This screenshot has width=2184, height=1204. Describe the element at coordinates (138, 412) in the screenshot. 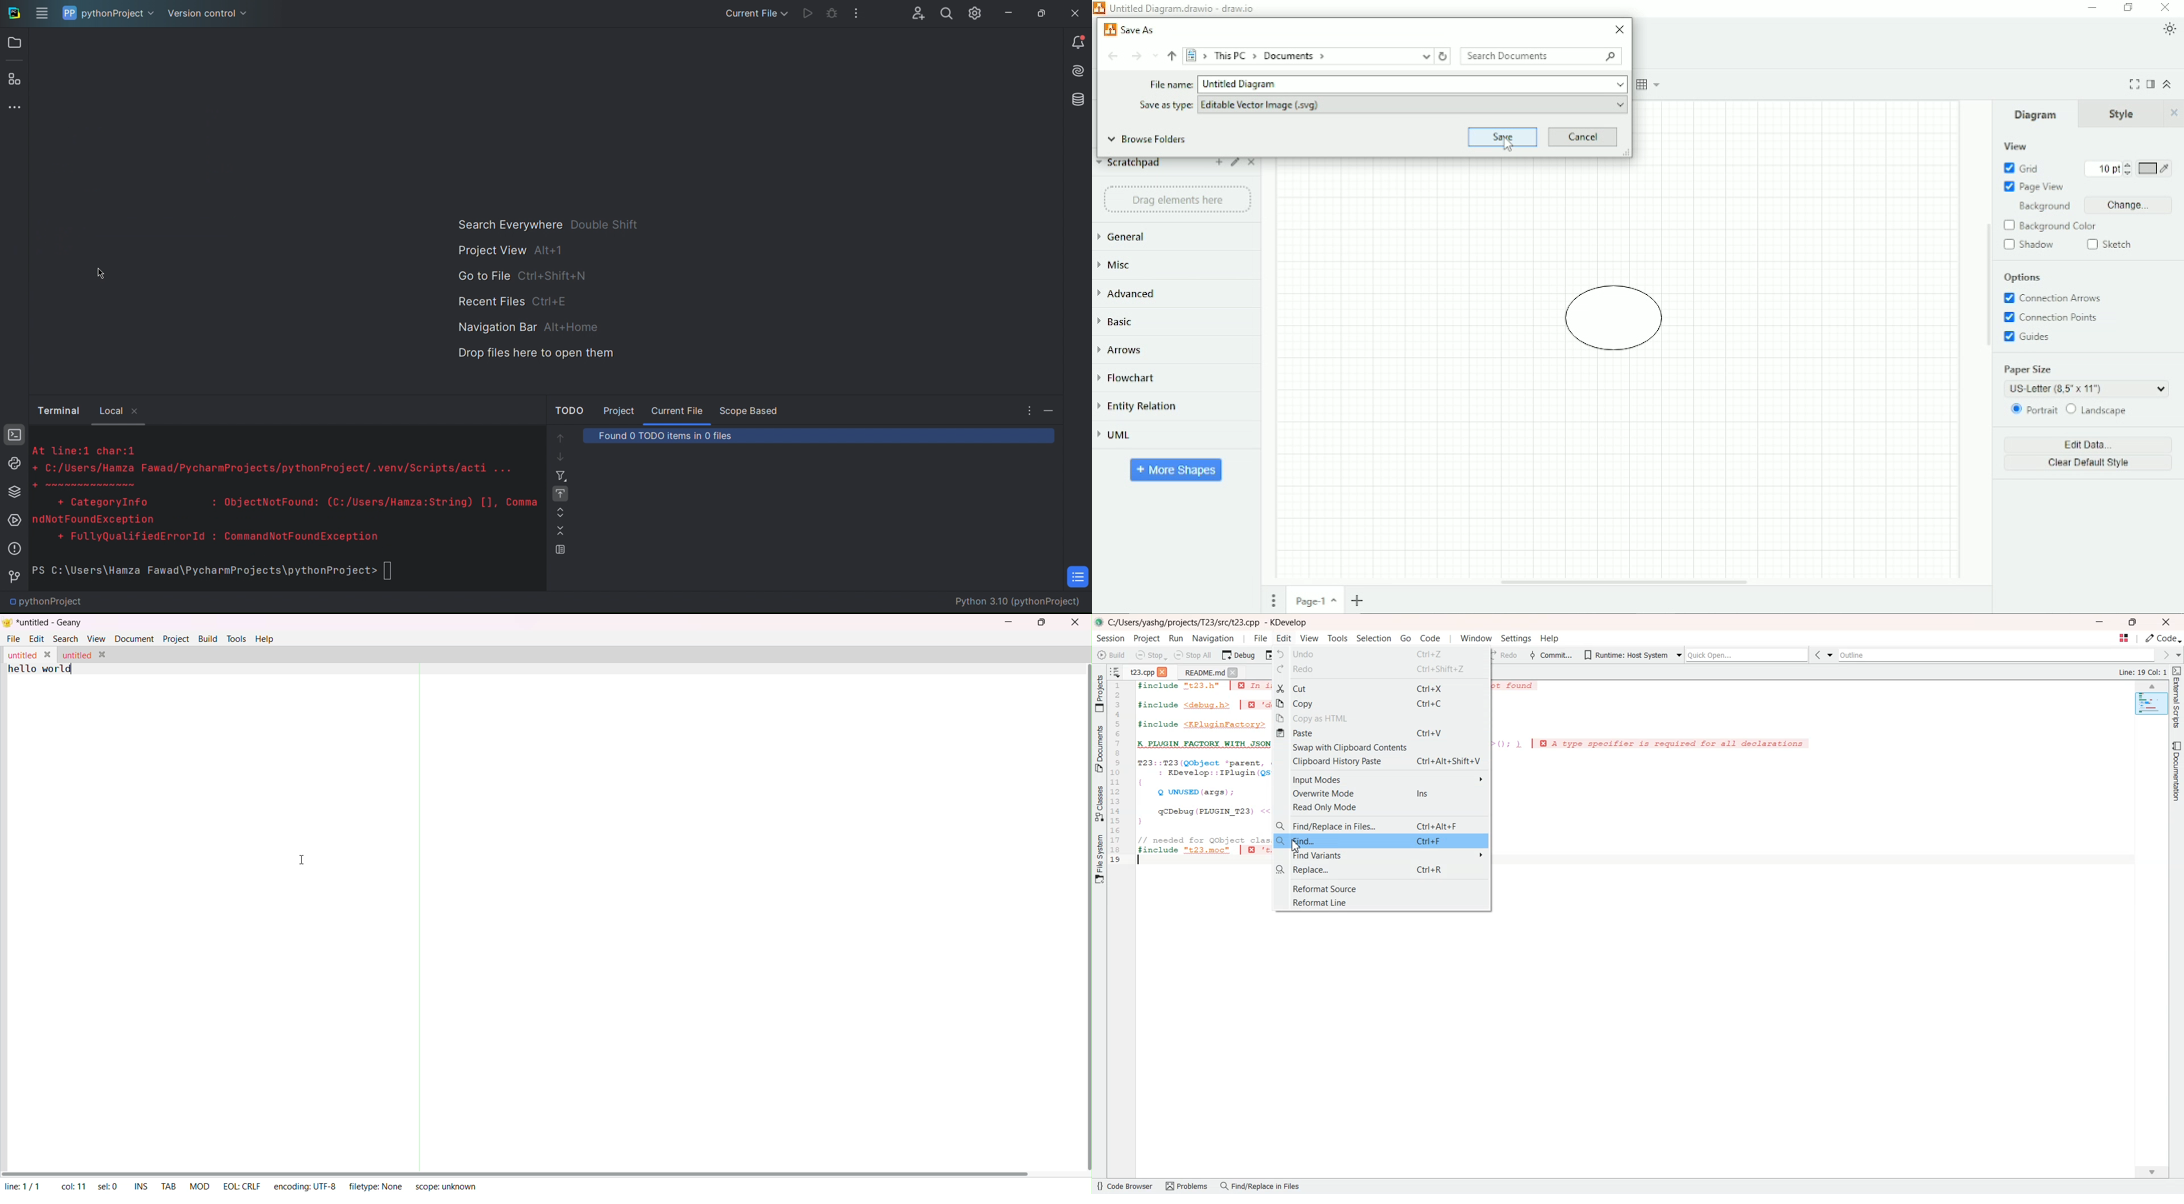

I see `close` at that location.